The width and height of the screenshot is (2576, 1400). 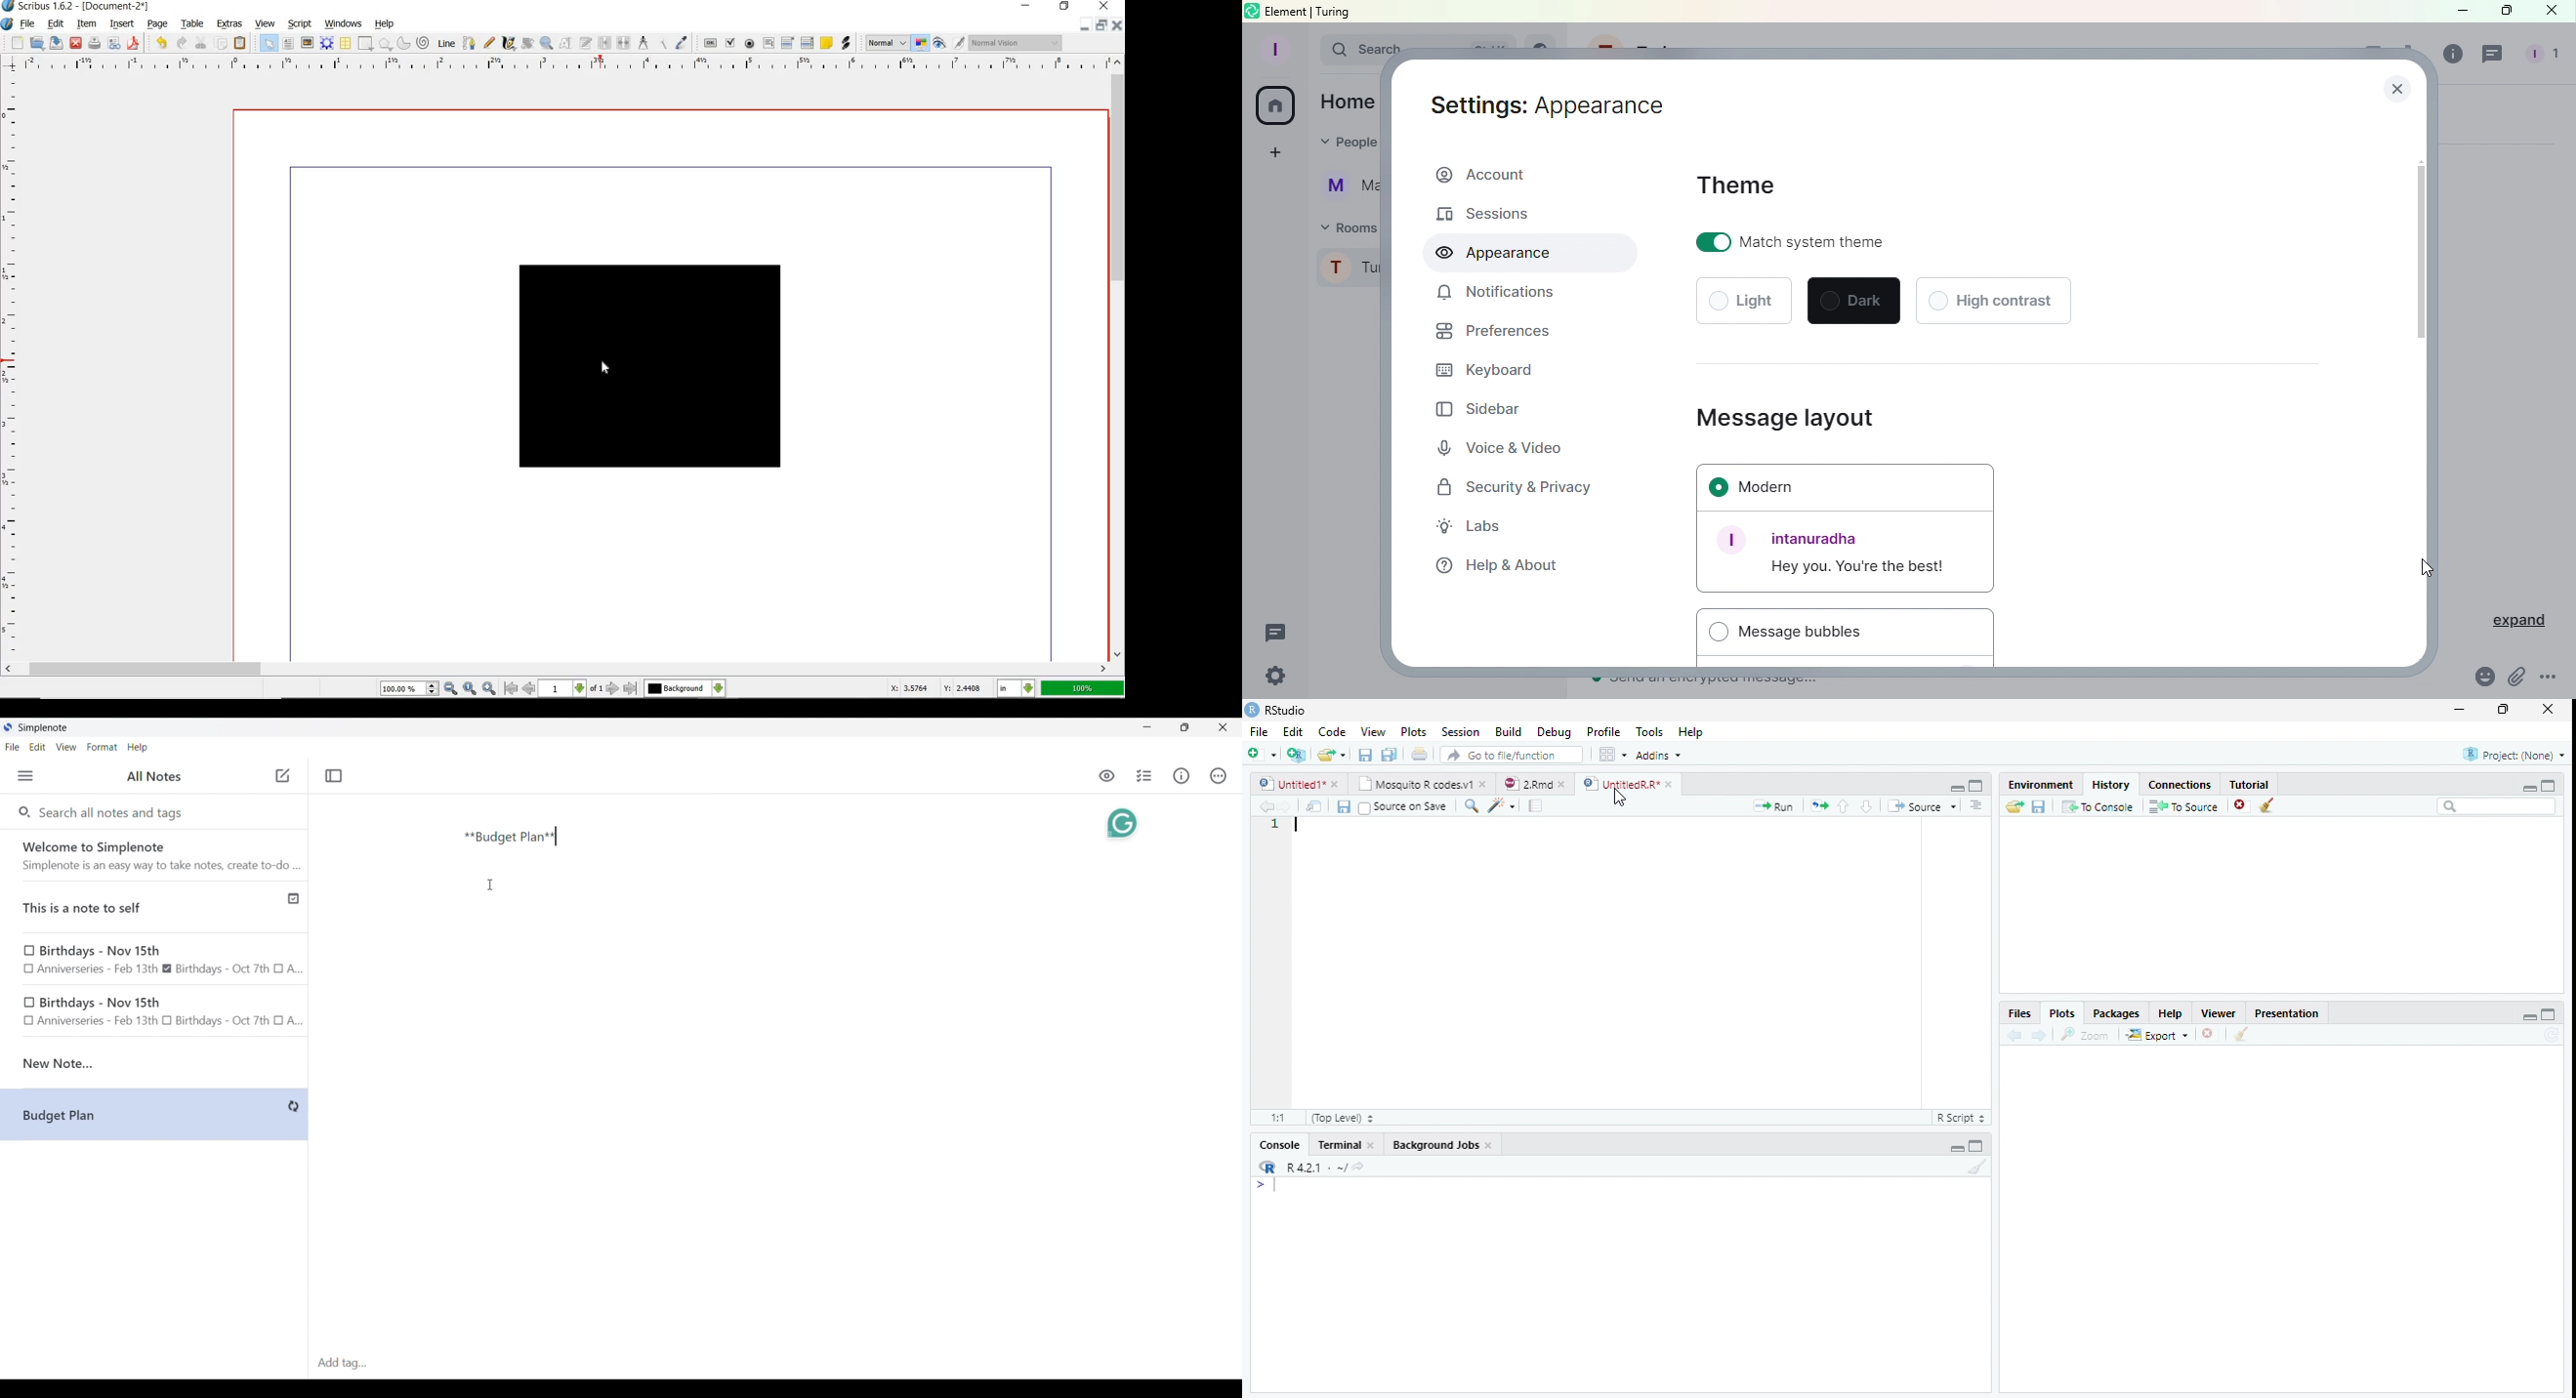 What do you see at coordinates (1265, 807) in the screenshot?
I see `Go back to previous source location` at bounding box center [1265, 807].